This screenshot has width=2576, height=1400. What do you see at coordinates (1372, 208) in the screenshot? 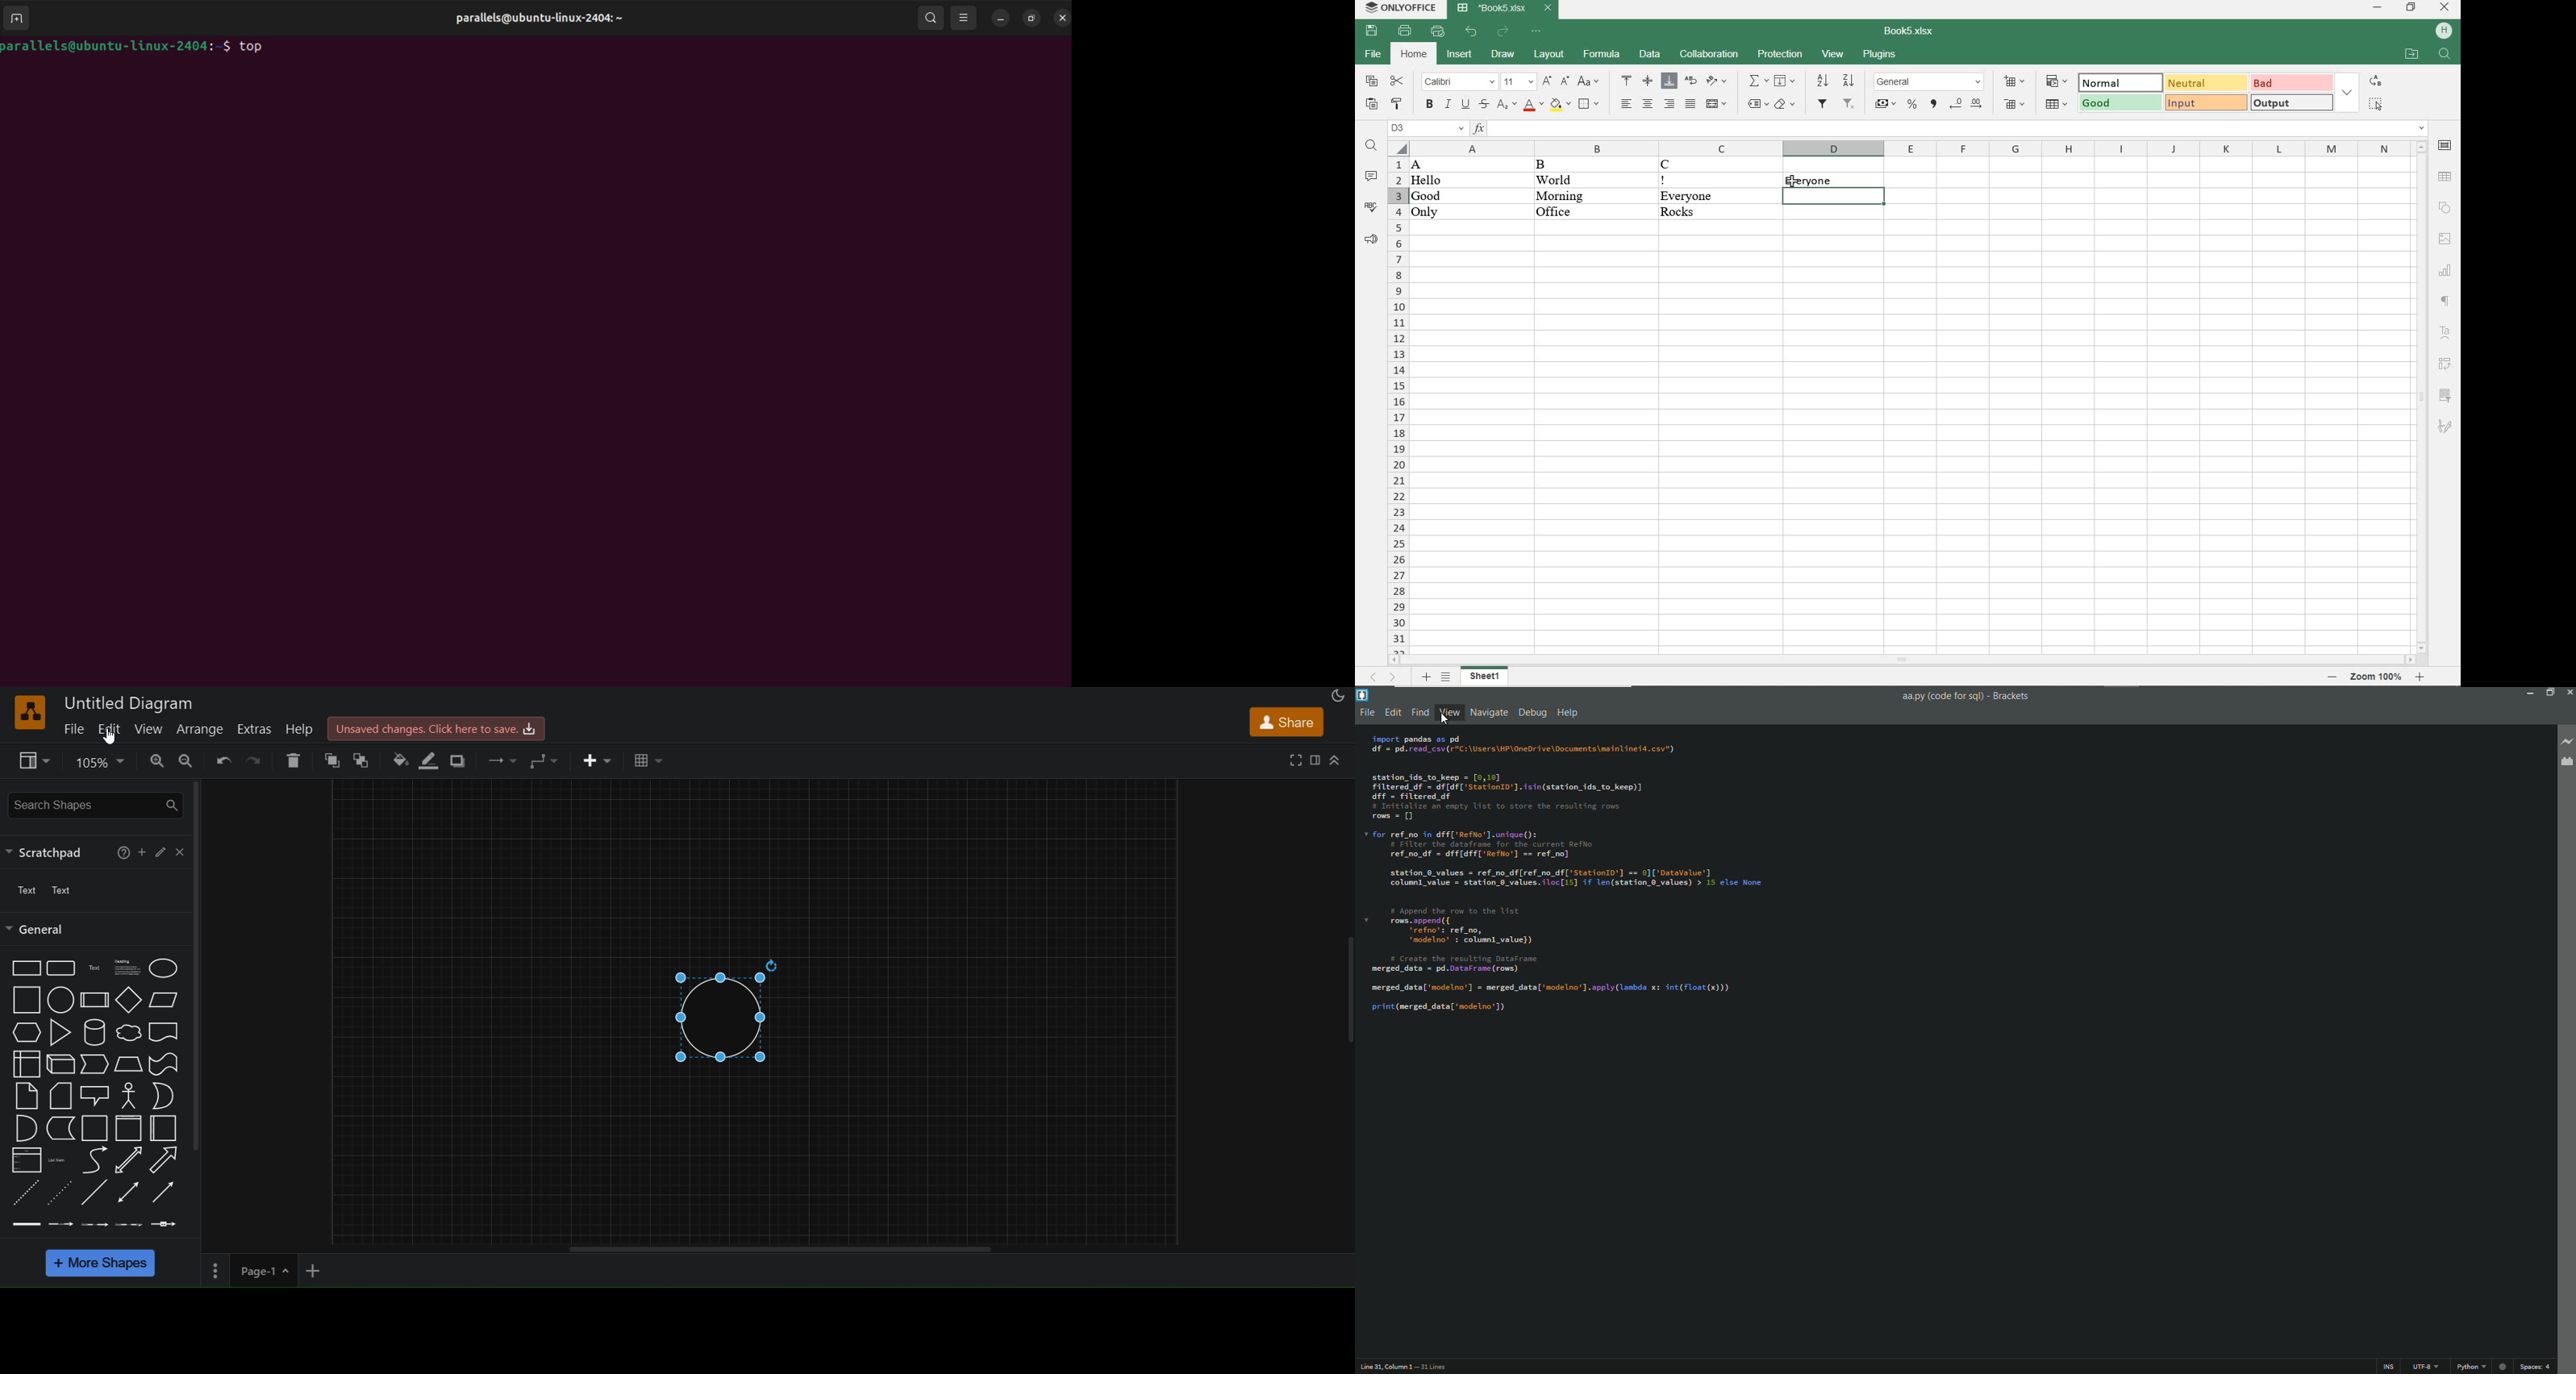
I see `spelling check` at bounding box center [1372, 208].